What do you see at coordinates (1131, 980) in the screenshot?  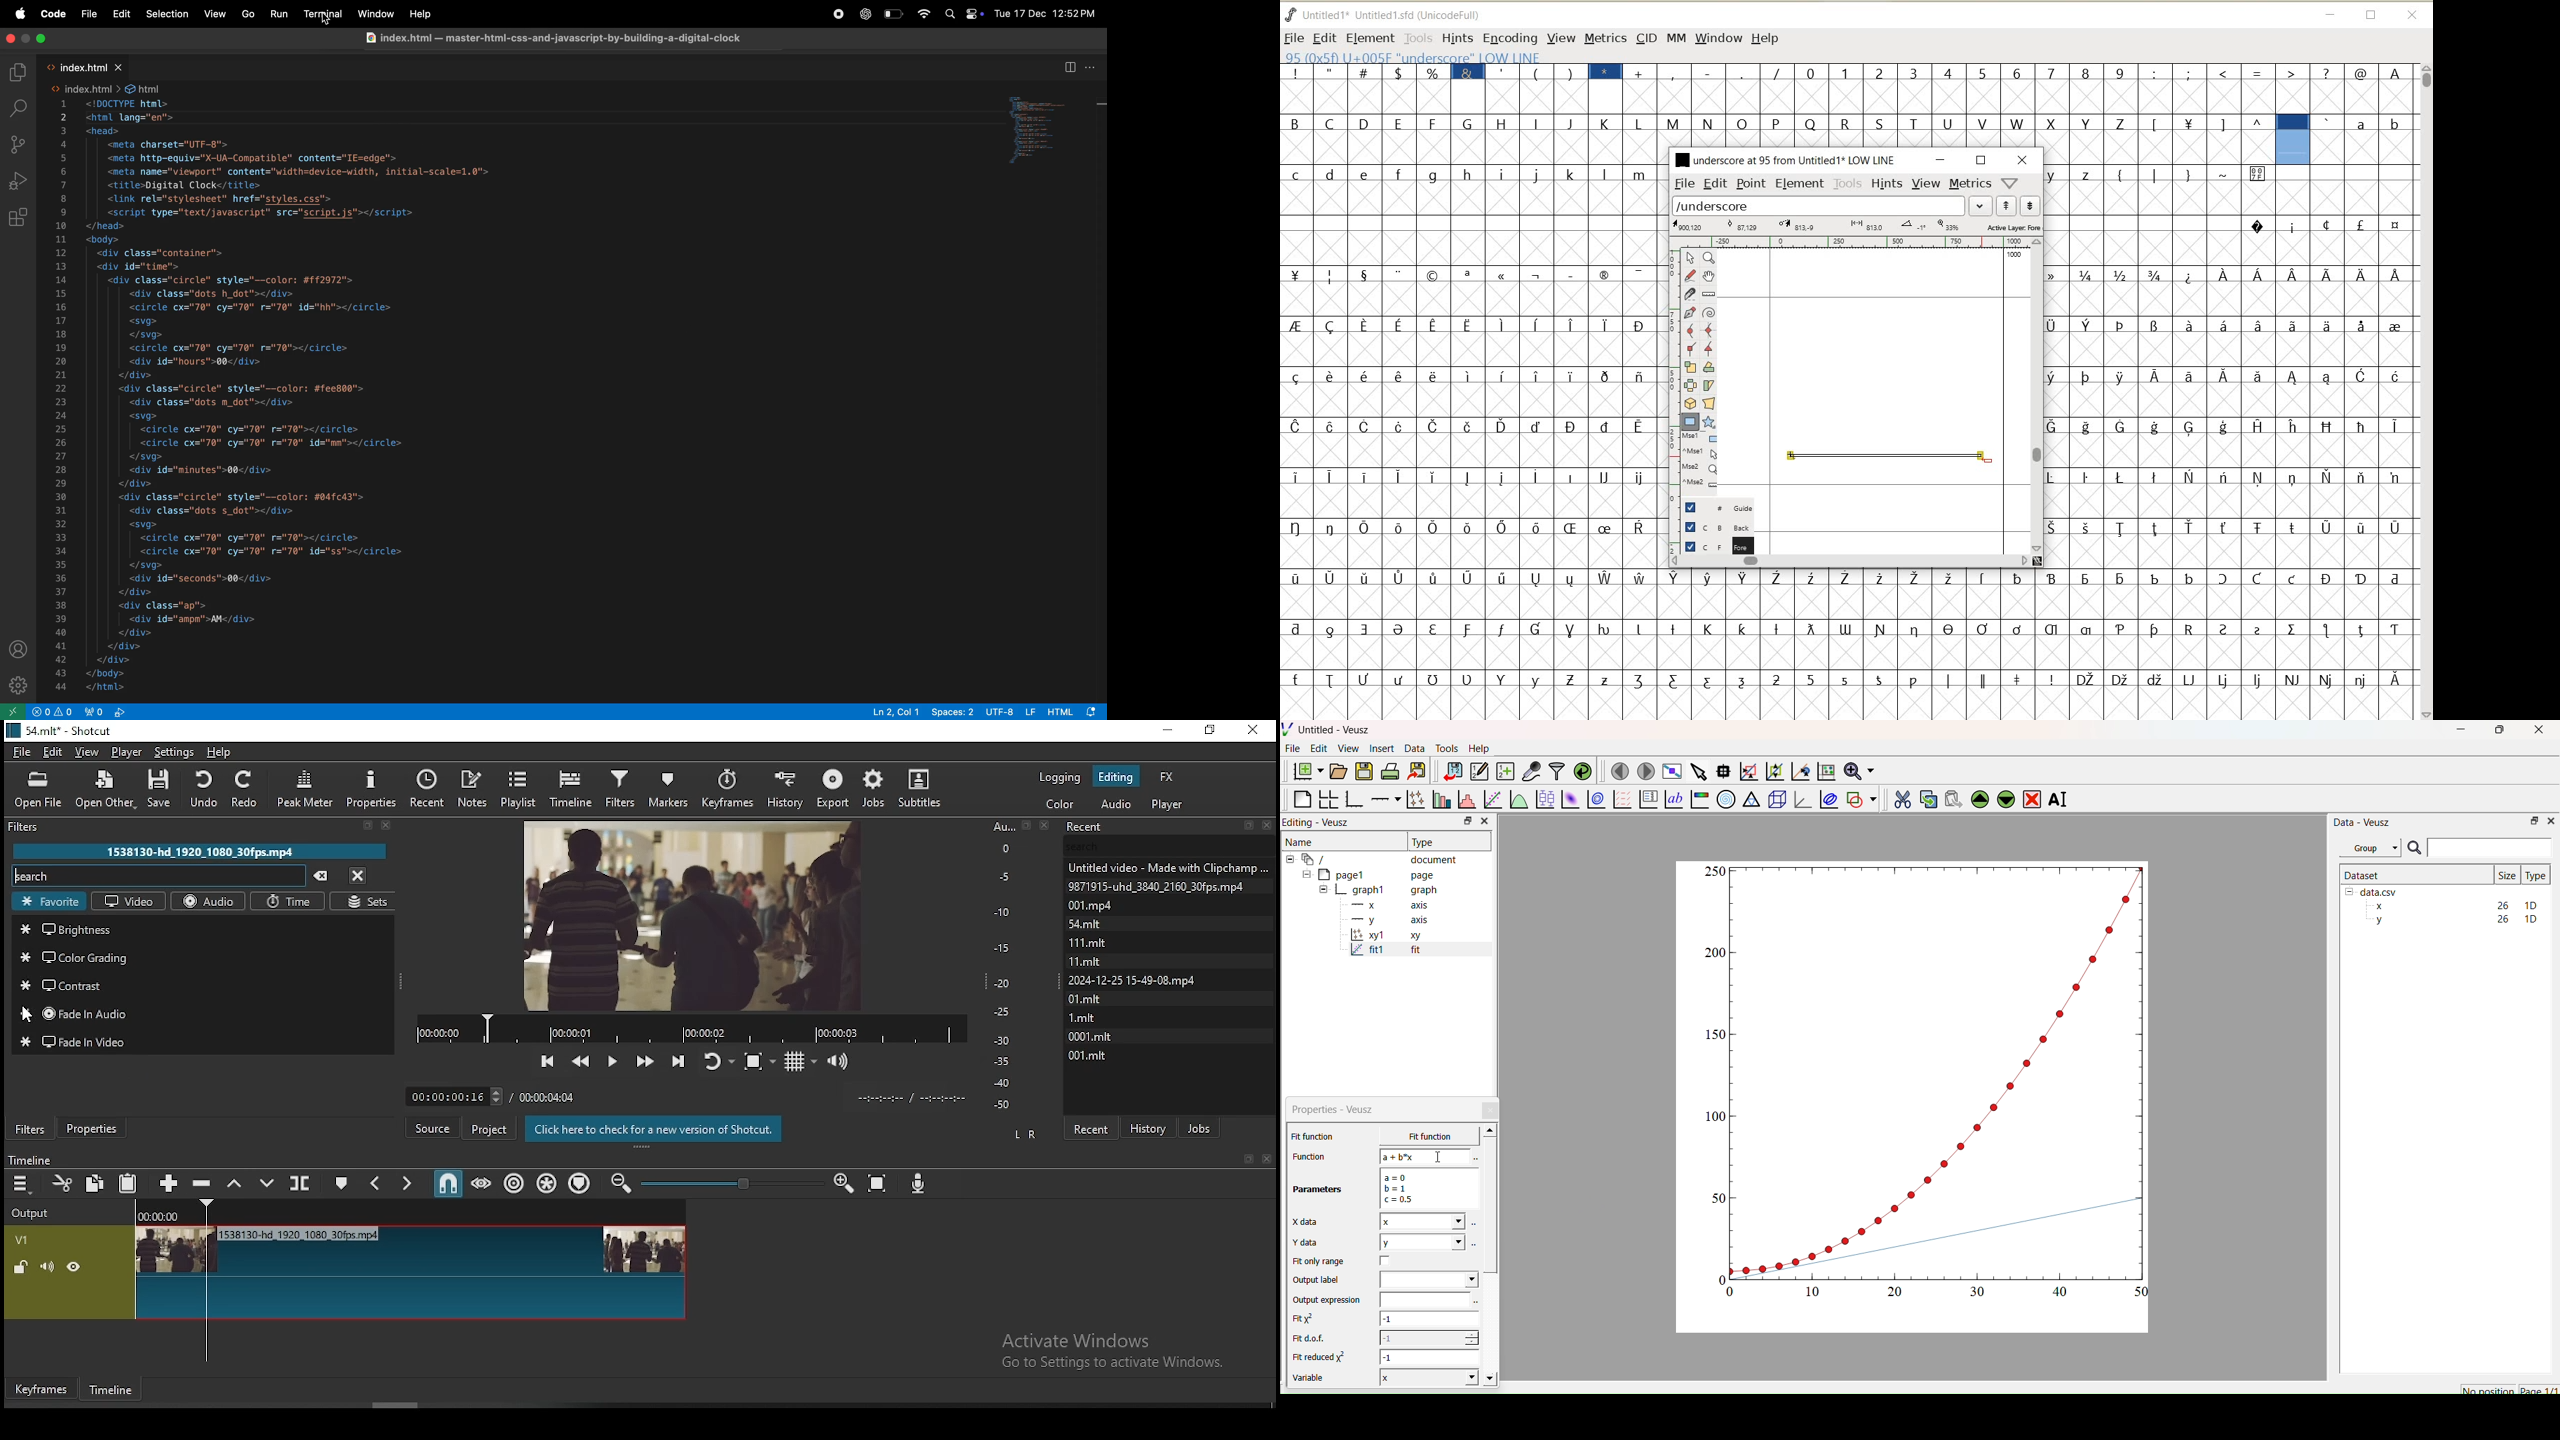 I see `2024-12-25 15-49-08.mp4` at bounding box center [1131, 980].